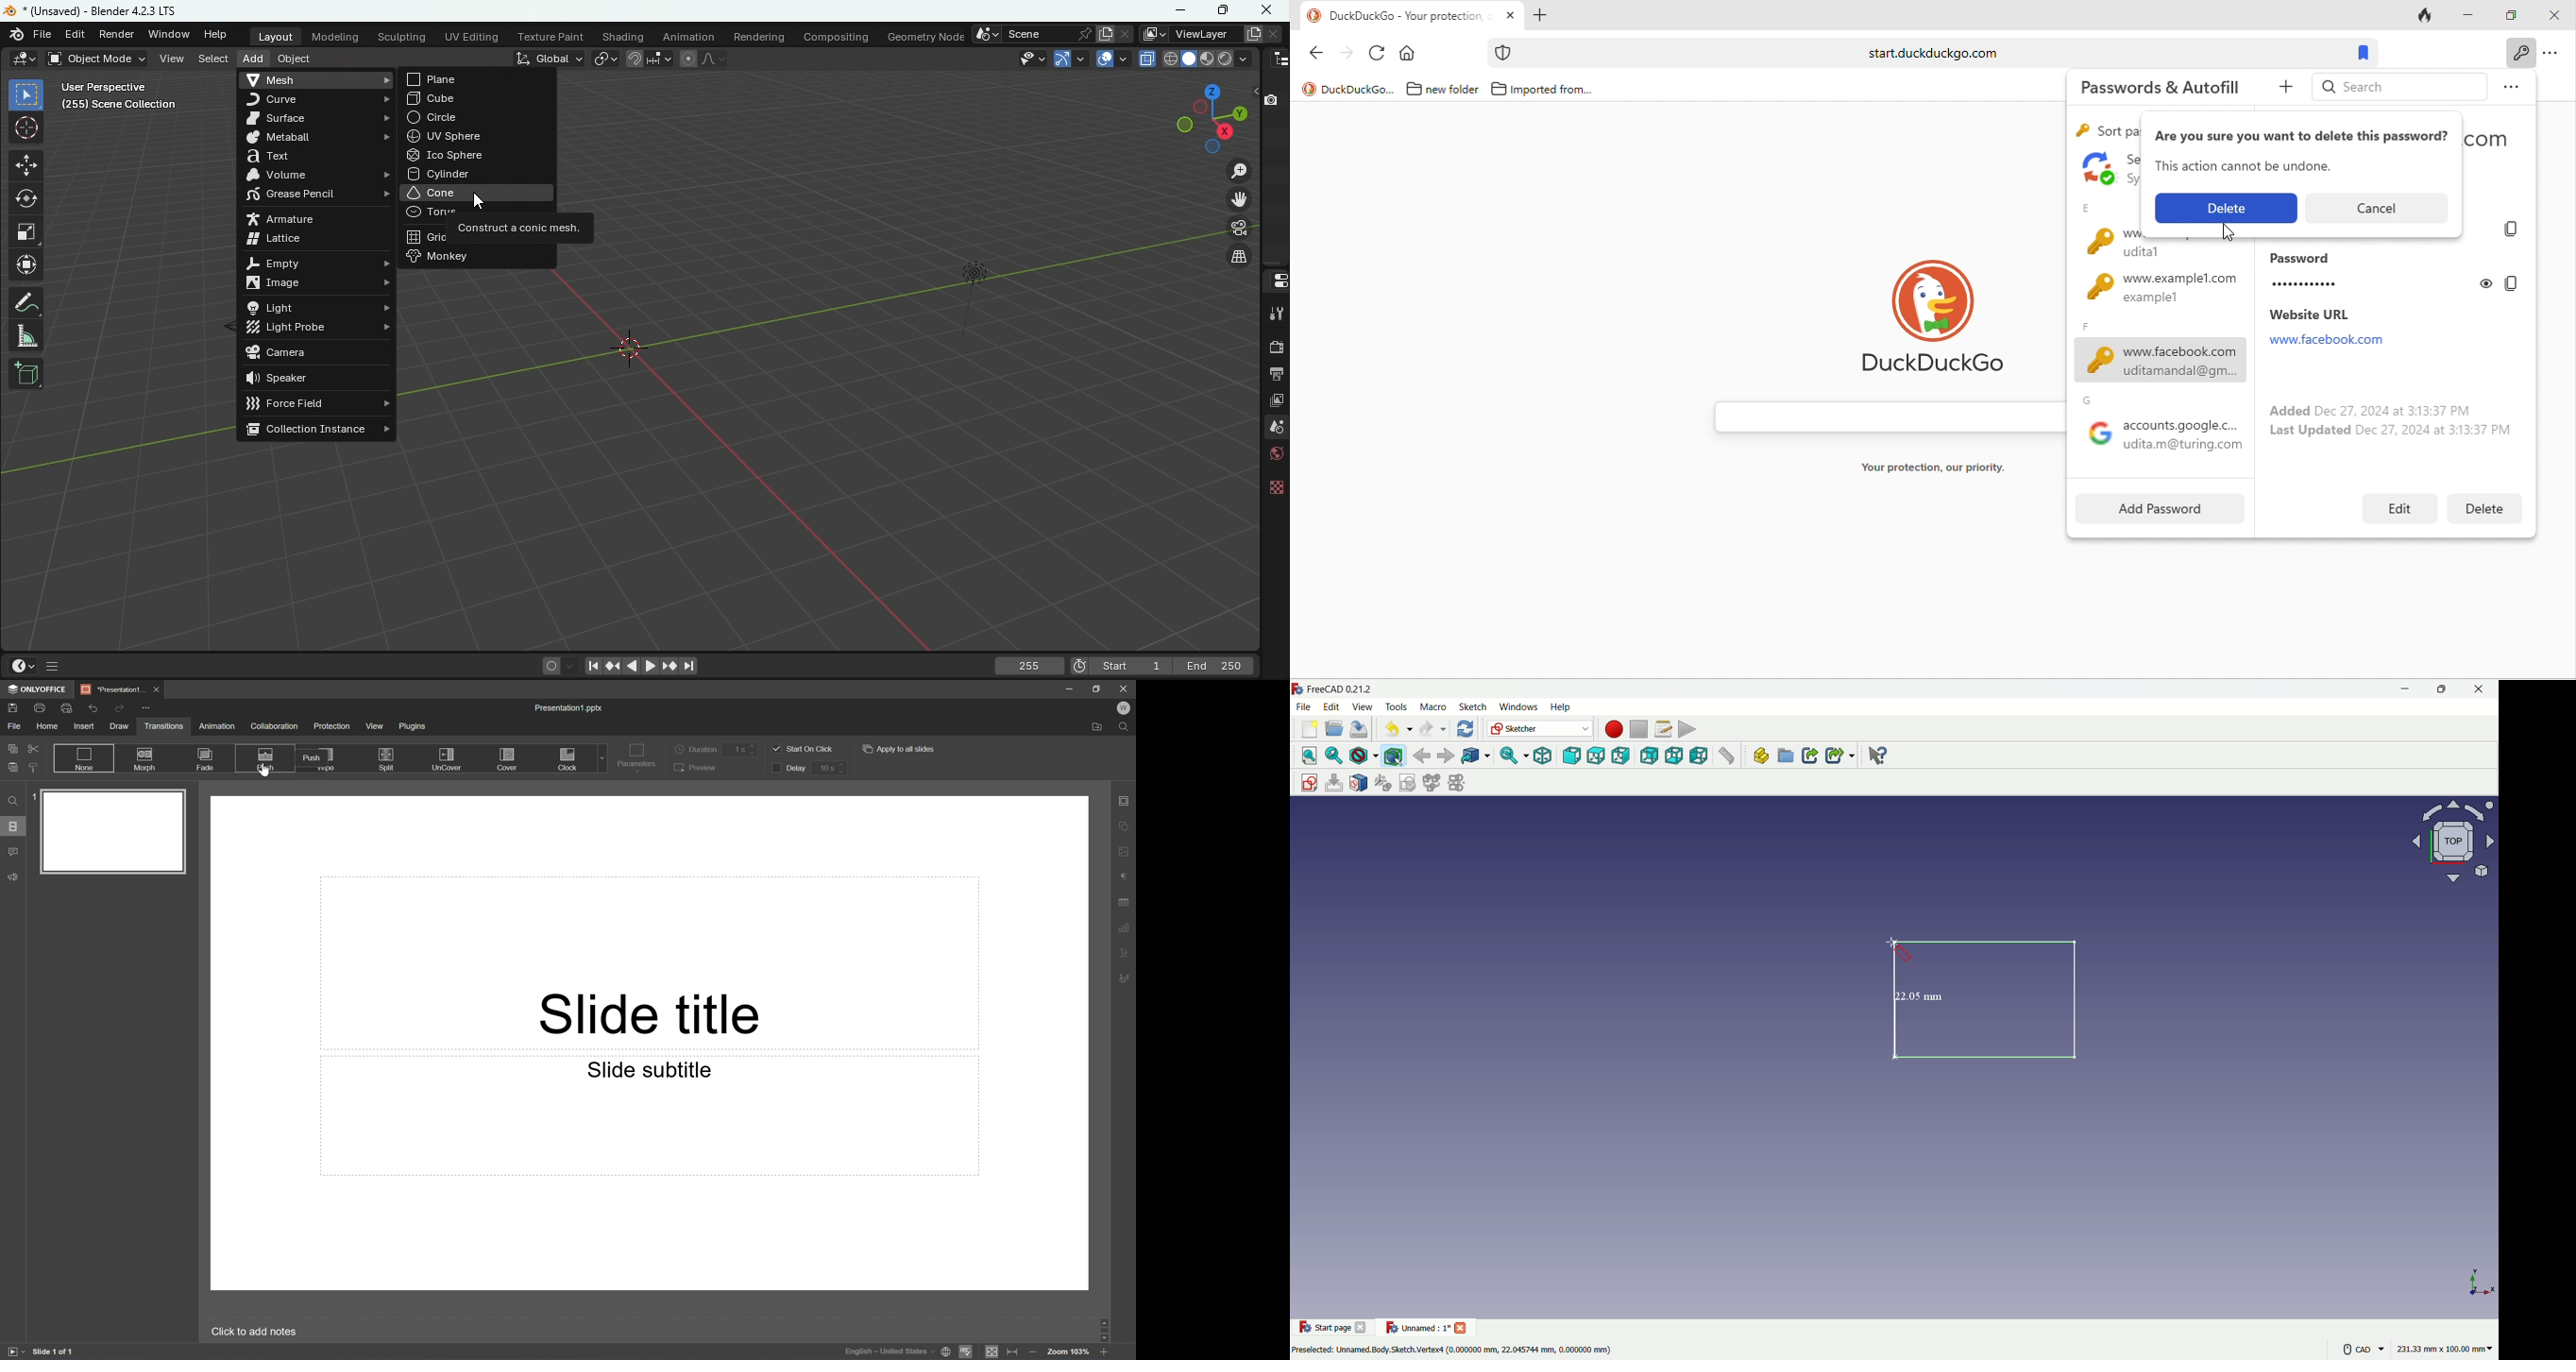 The height and width of the screenshot is (1372, 2576). Describe the element at coordinates (1275, 457) in the screenshot. I see `World` at that location.